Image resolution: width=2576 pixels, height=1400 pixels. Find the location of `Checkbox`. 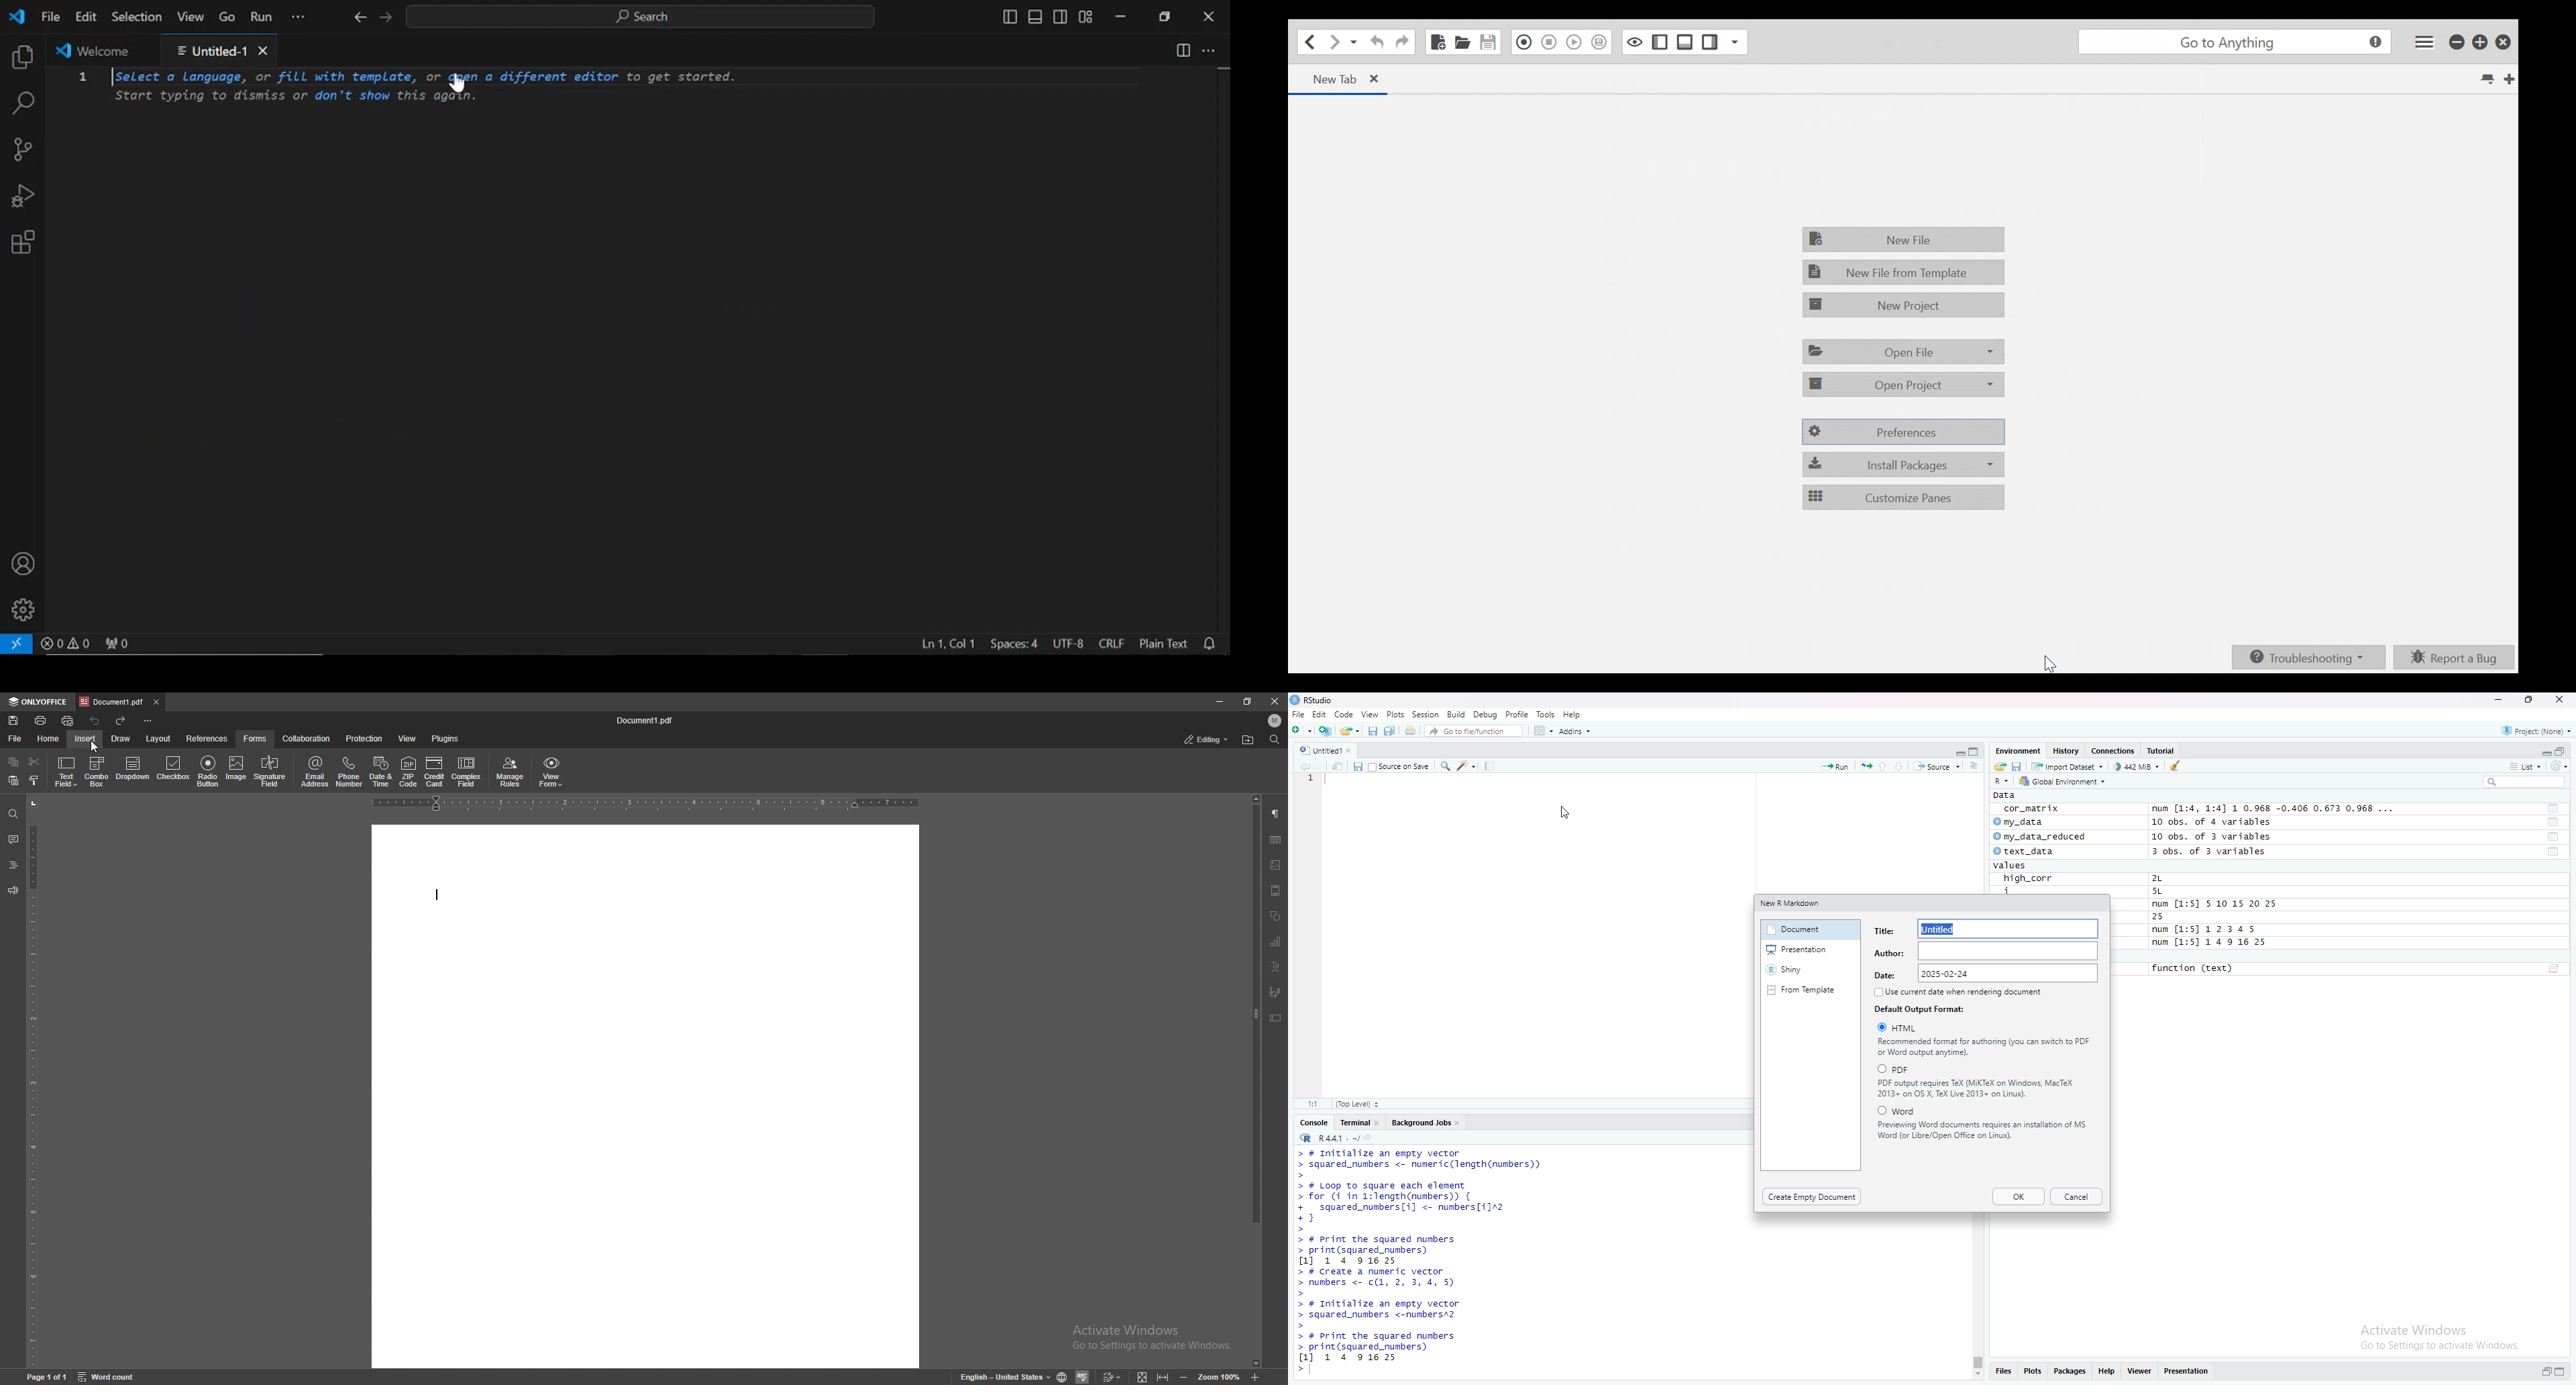

Checkbox is located at coordinates (1880, 1110).